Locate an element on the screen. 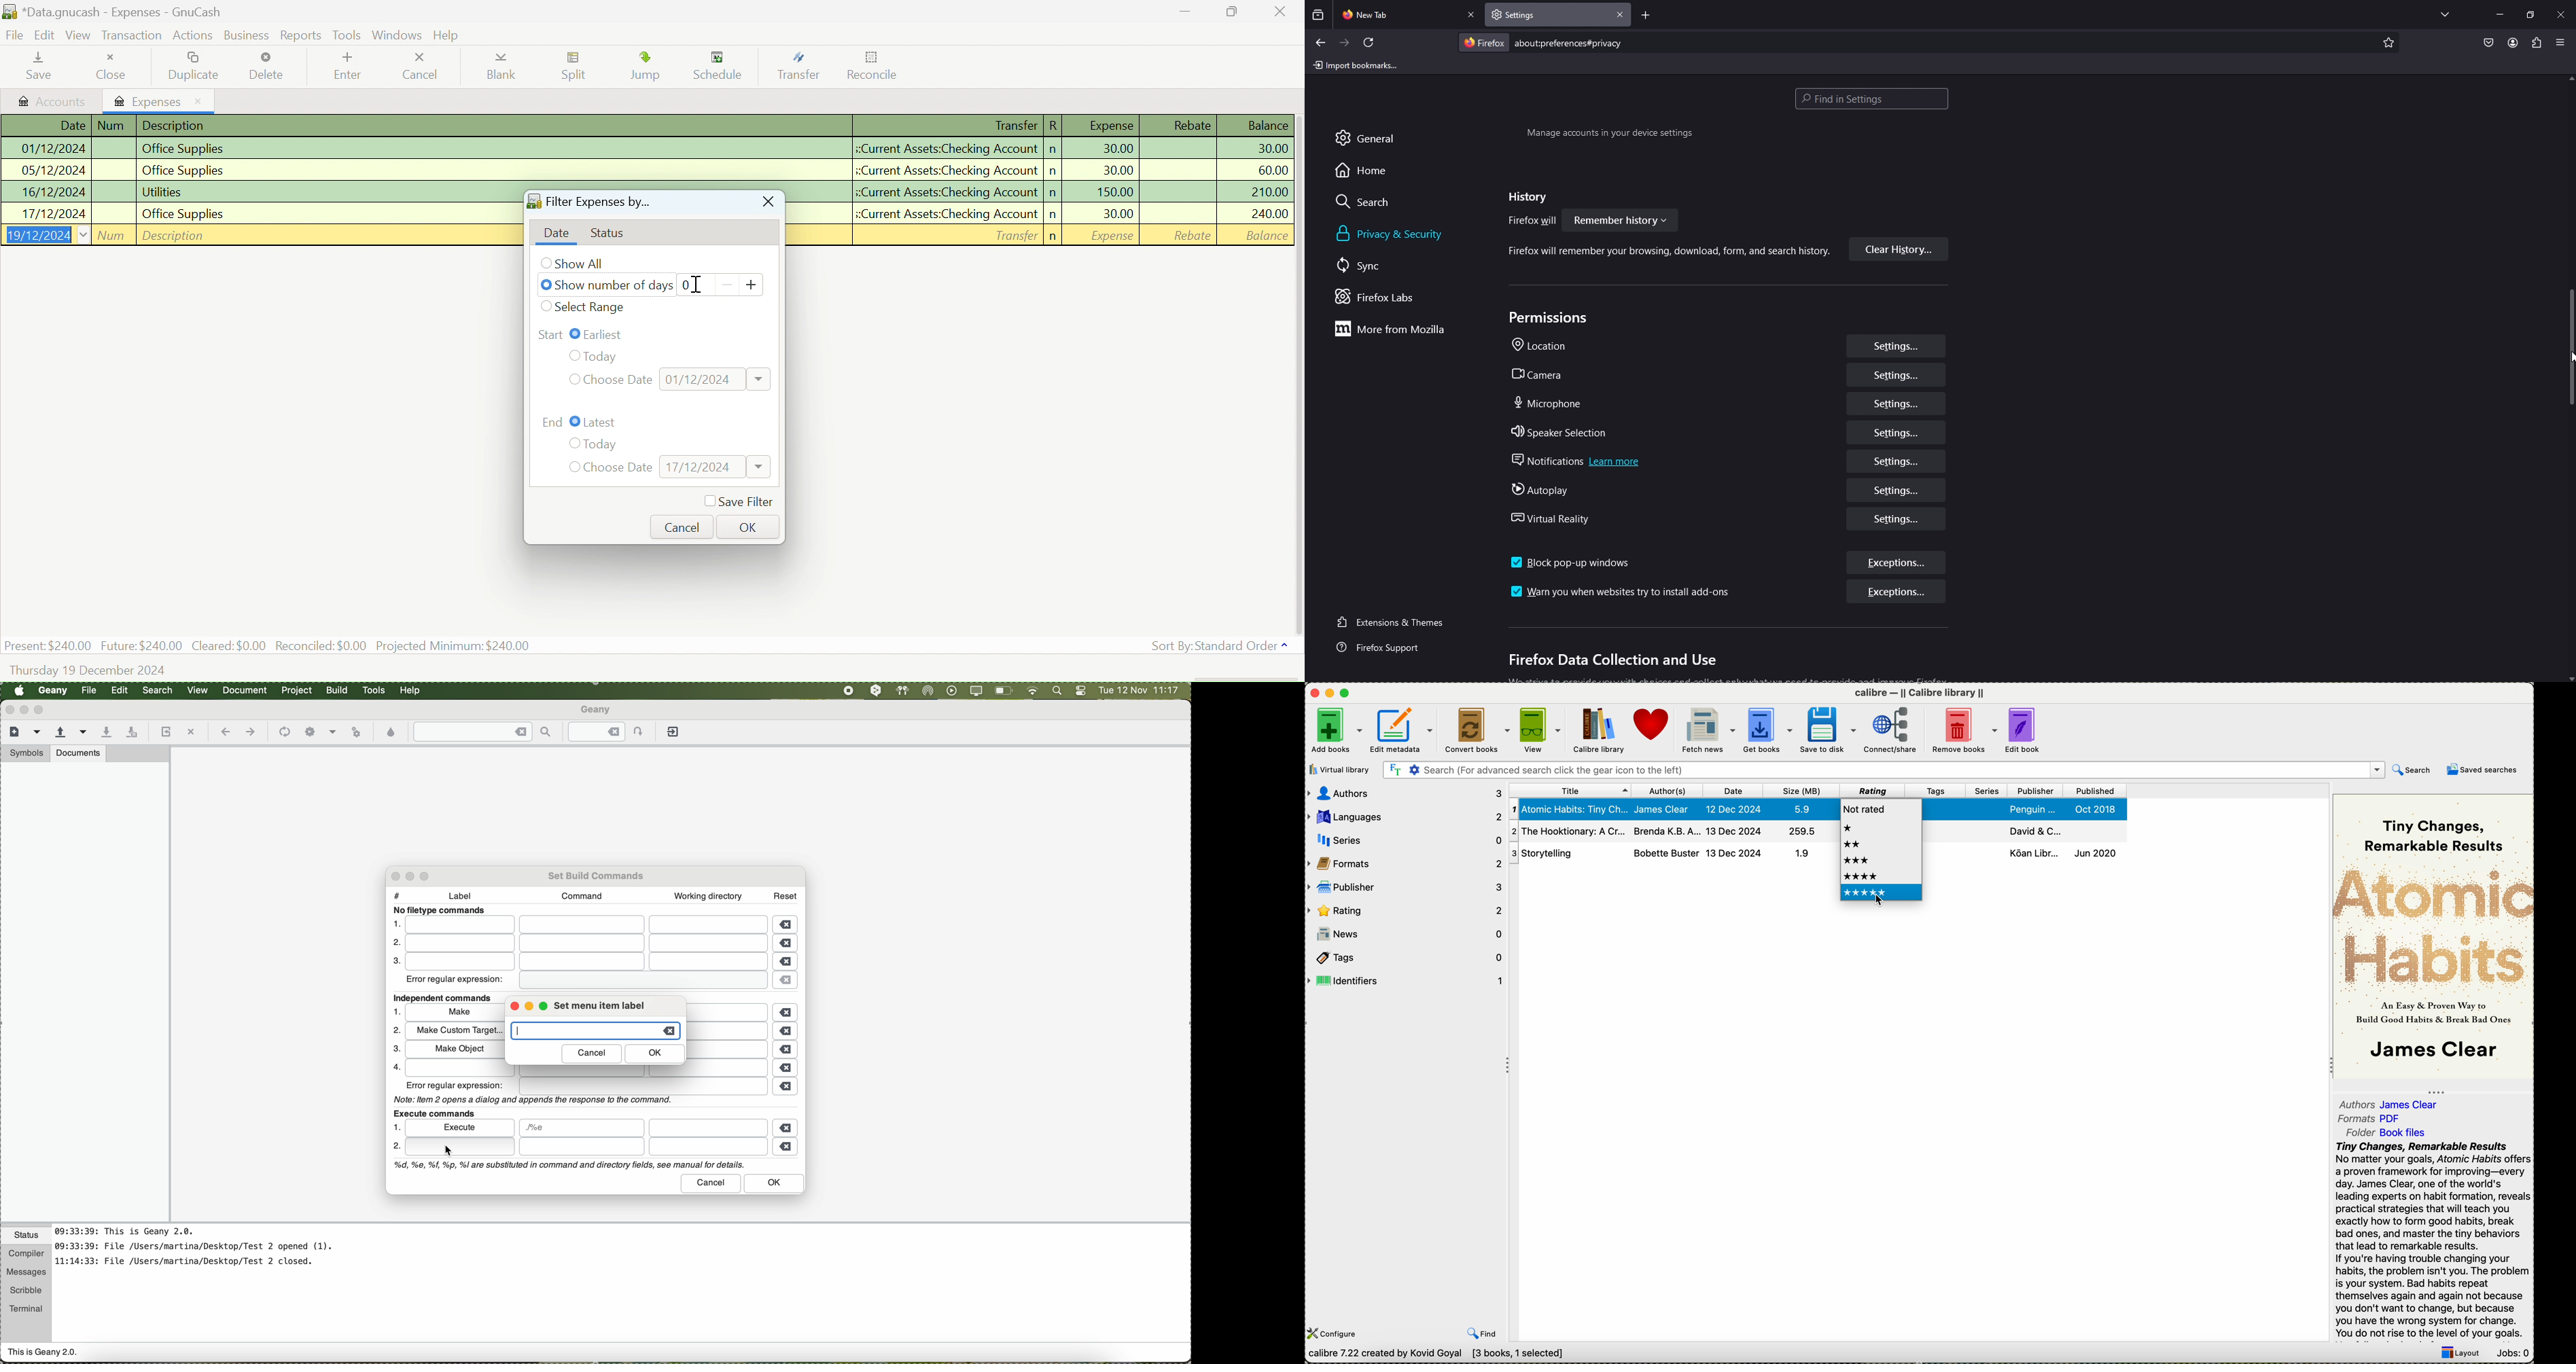 This screenshot has height=1372, width=2576. Restore Down is located at coordinates (1185, 11).